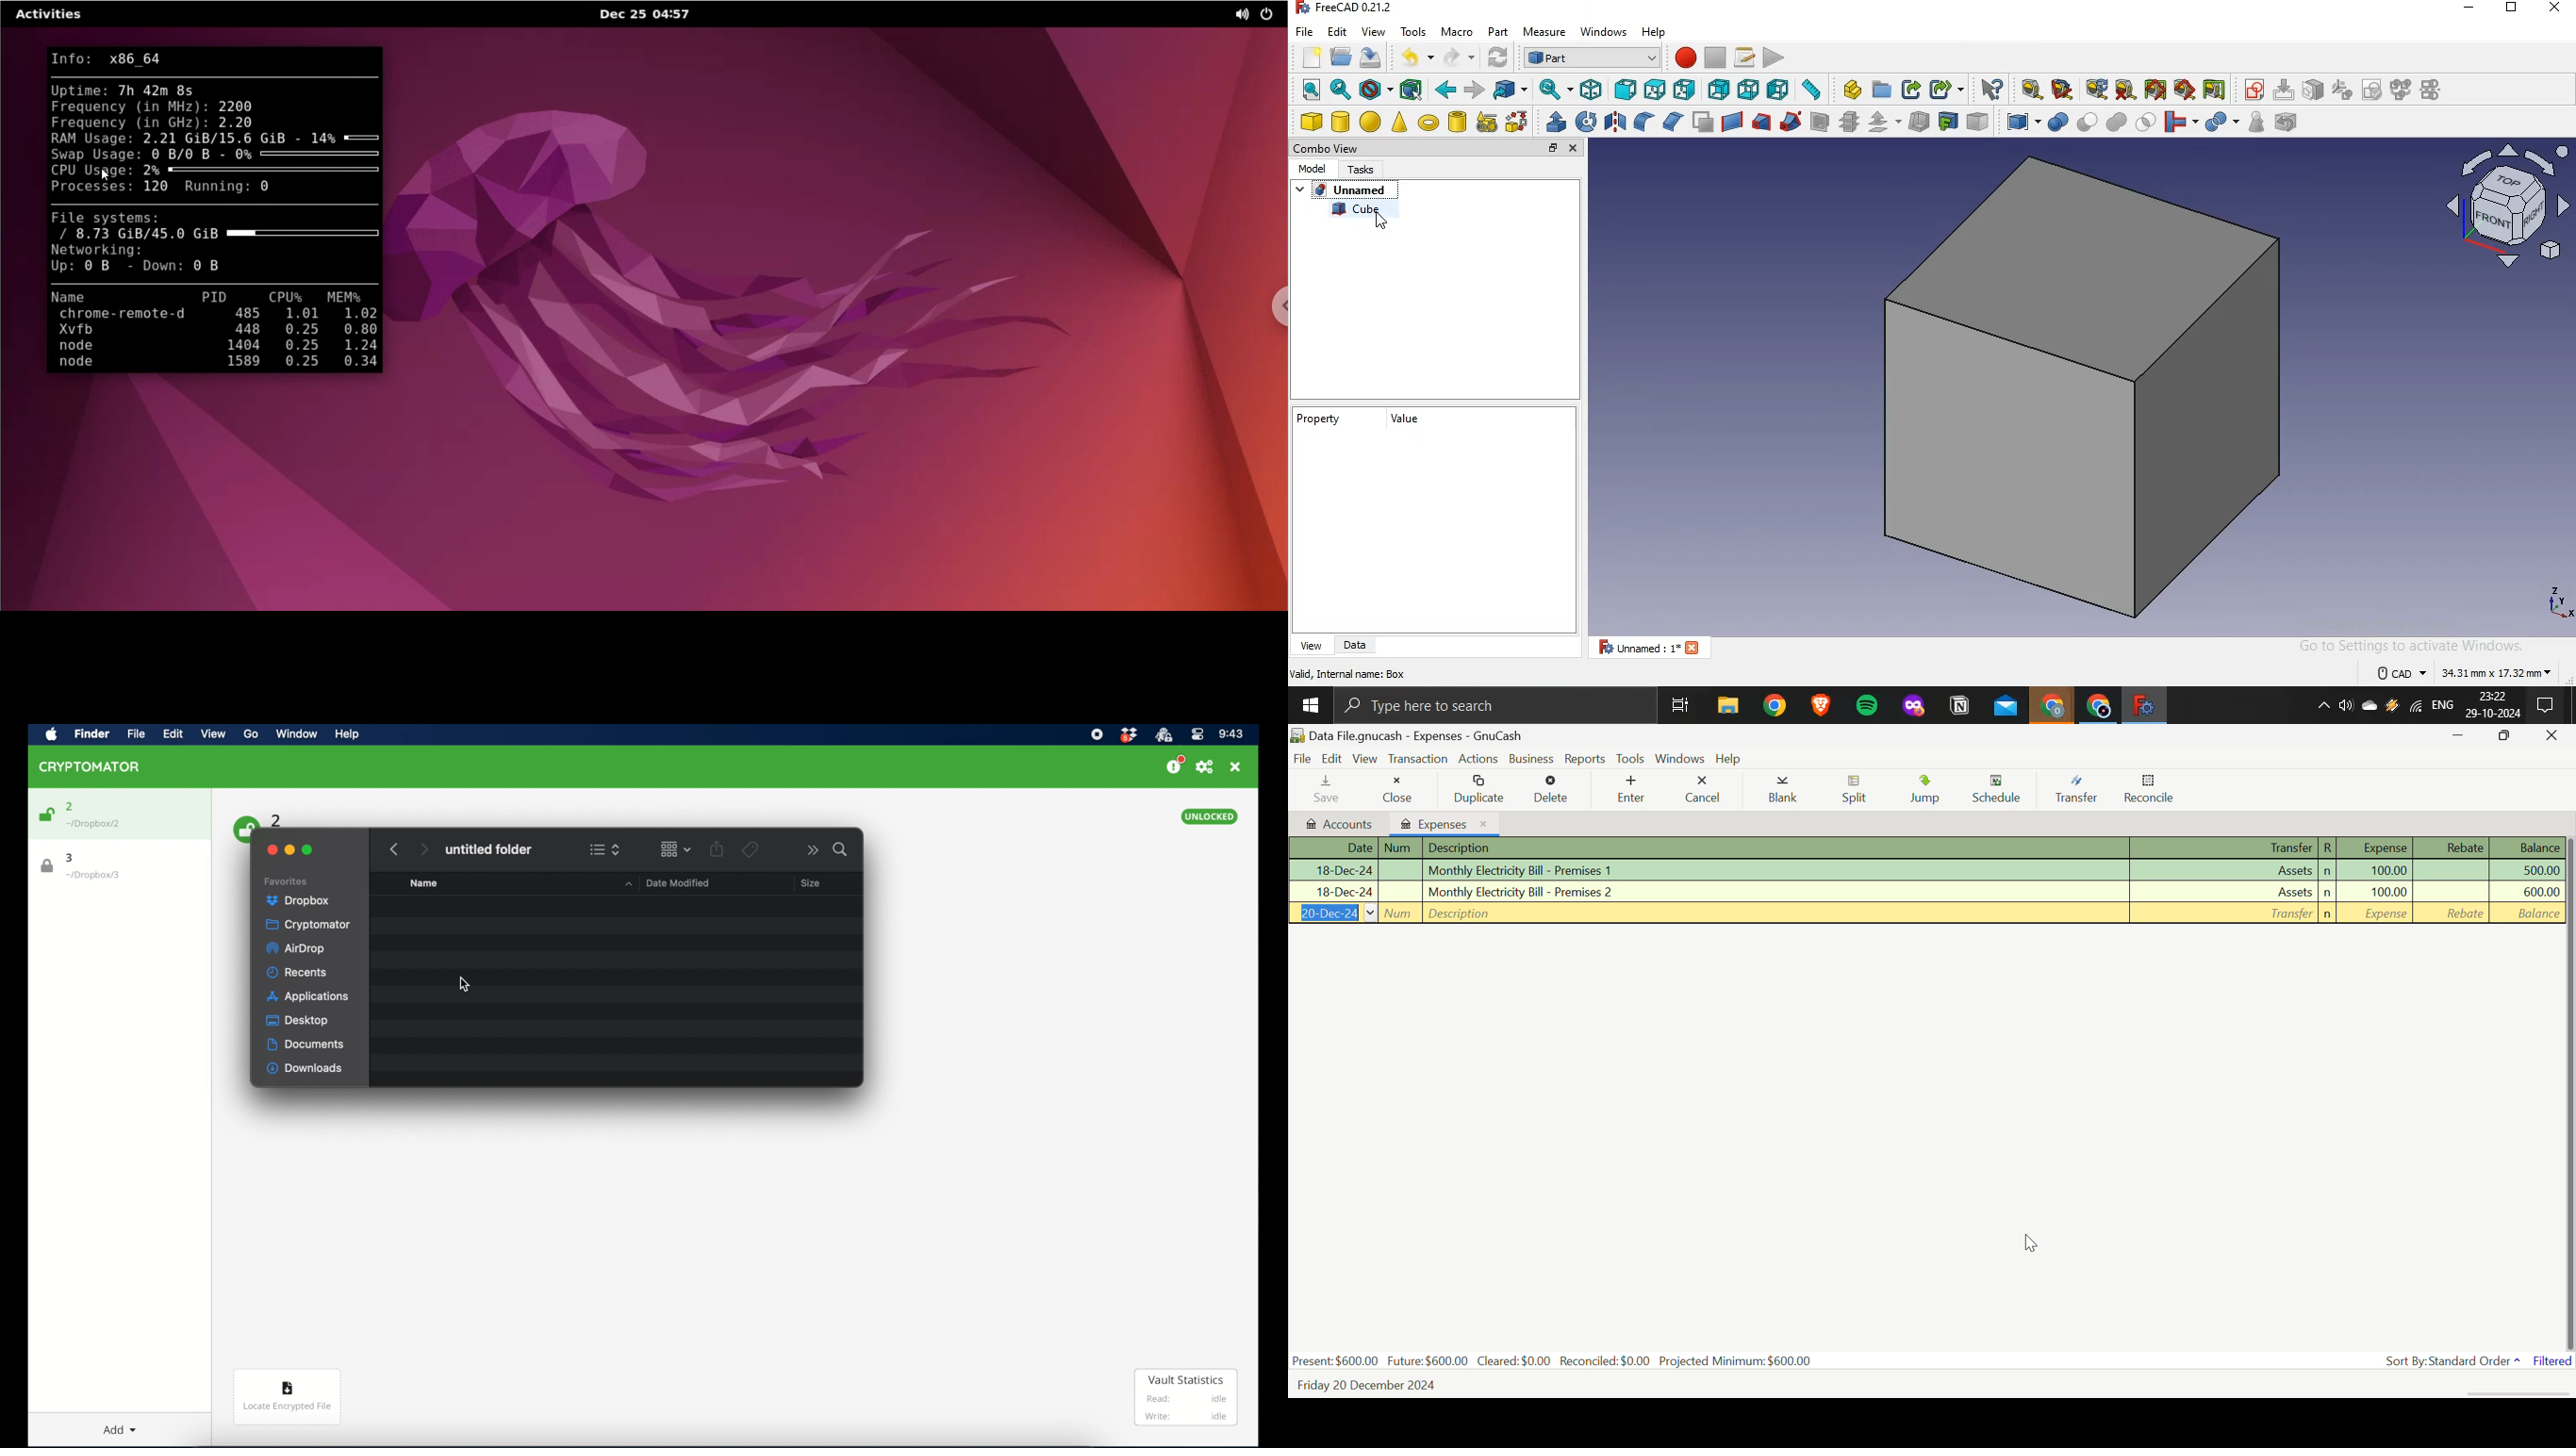  What do you see at coordinates (1412, 90) in the screenshot?
I see `bounding box` at bounding box center [1412, 90].